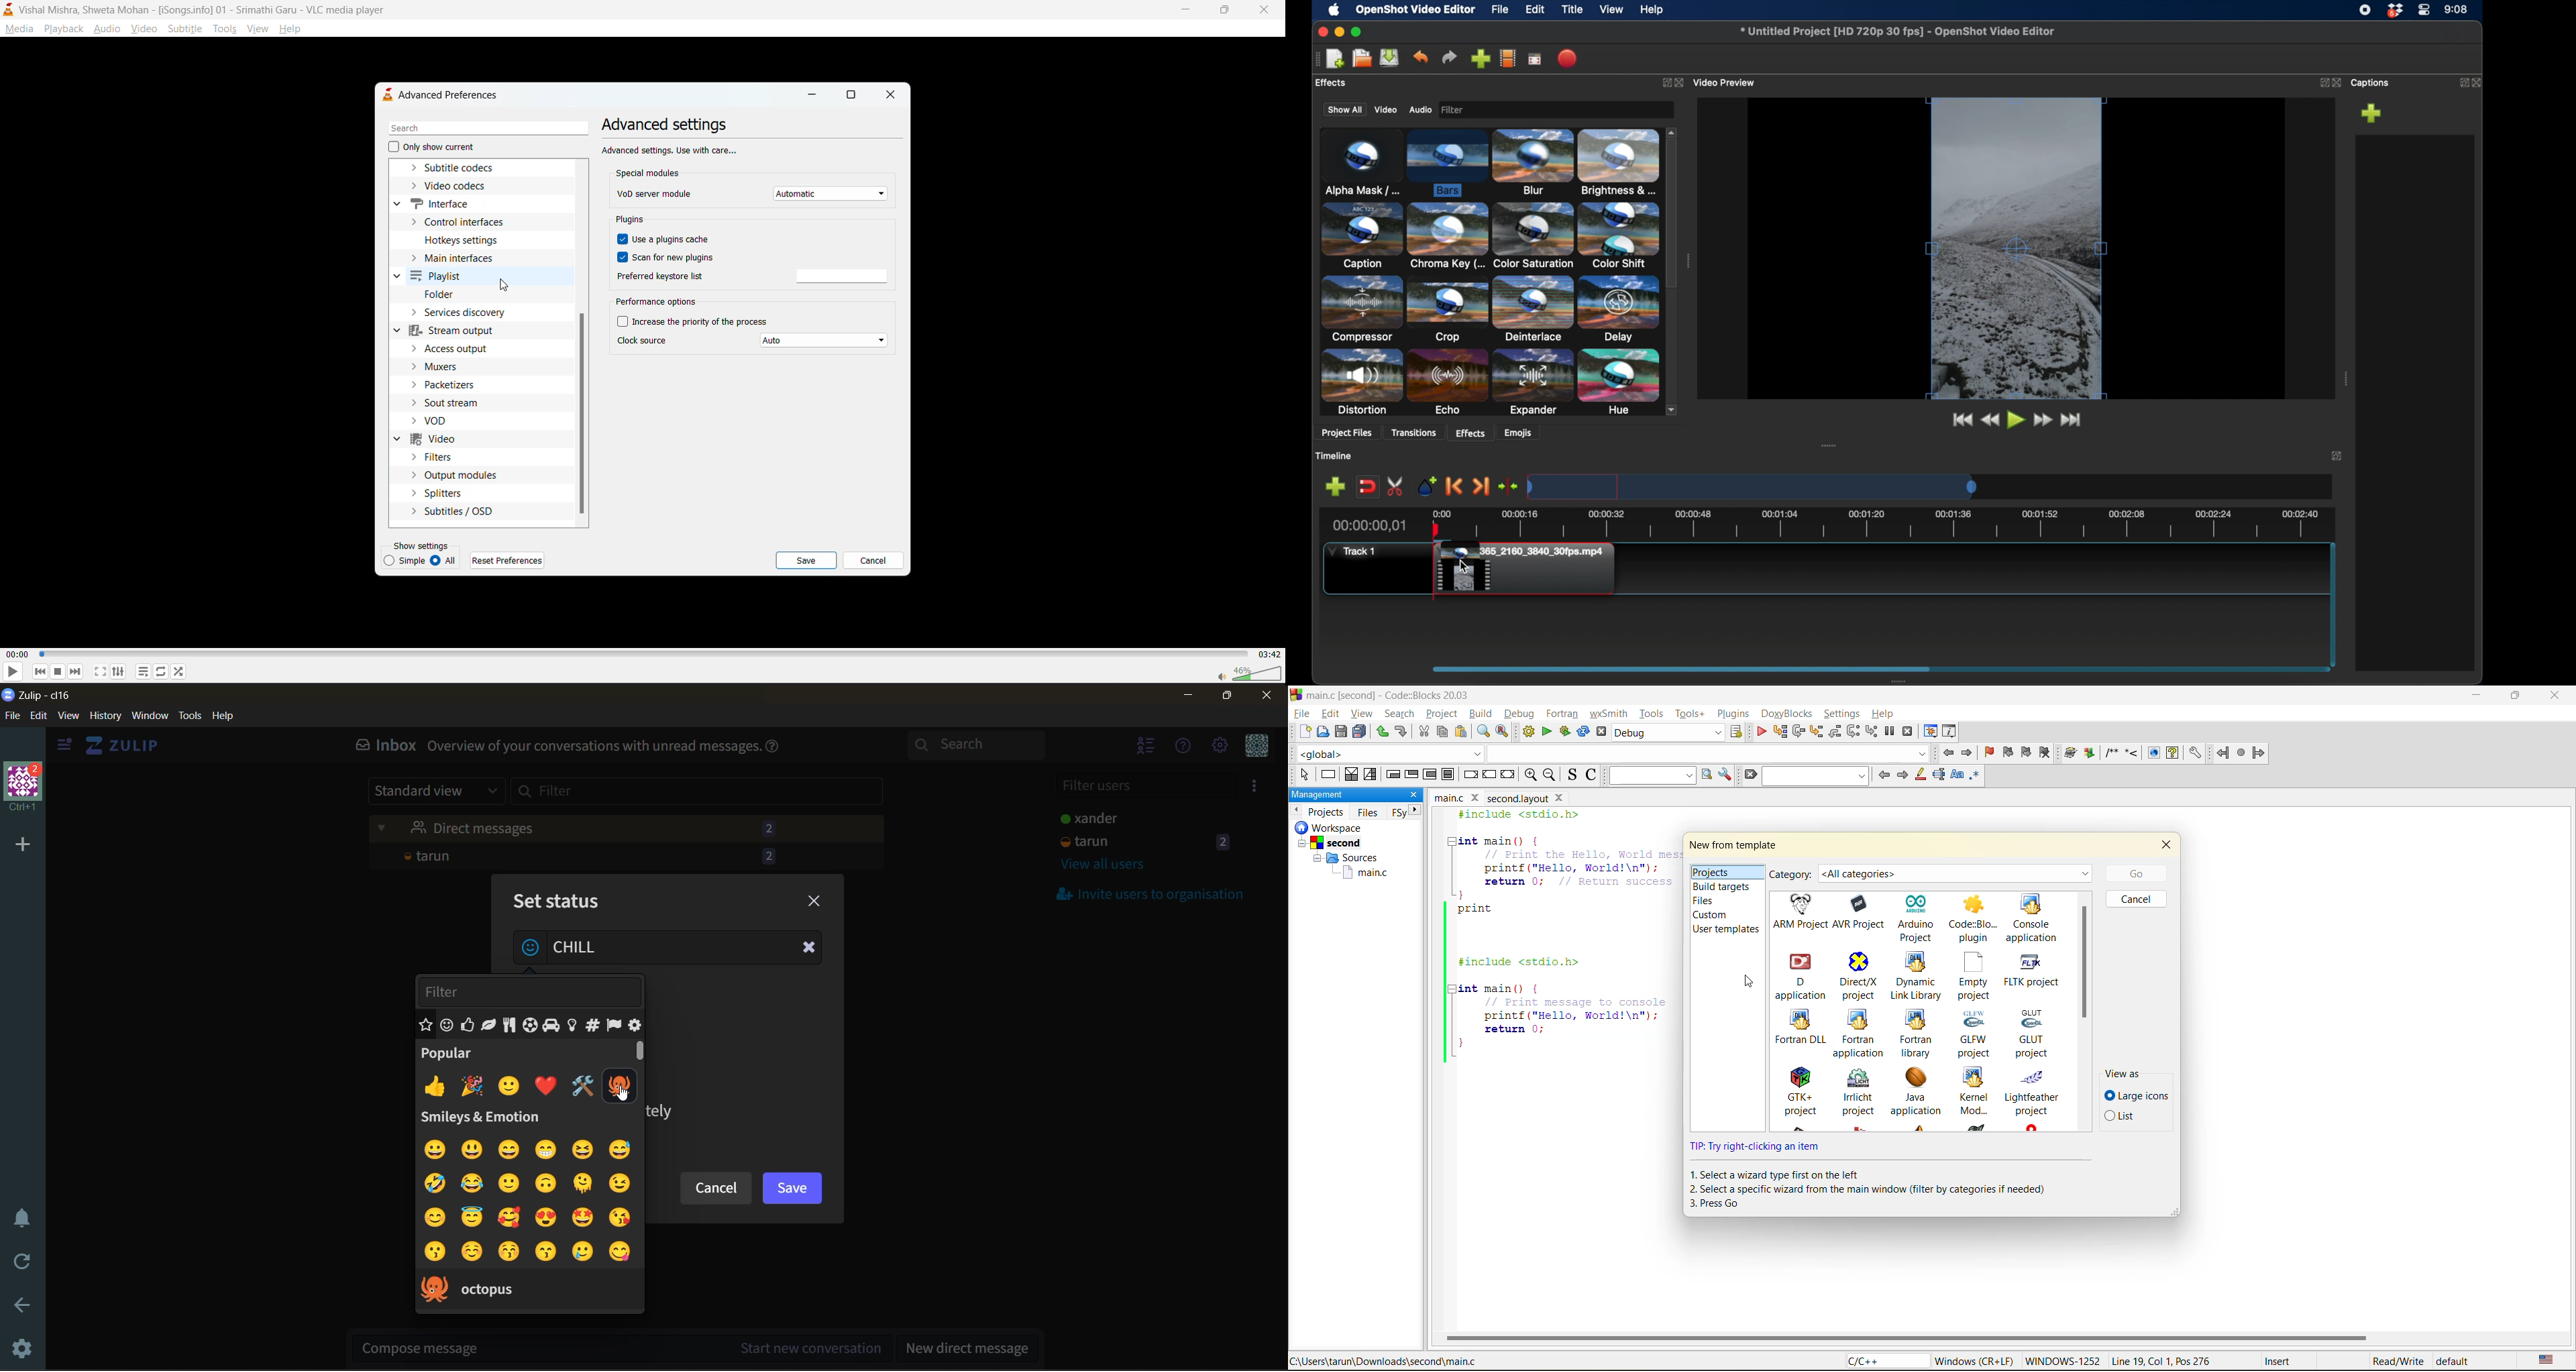 The height and width of the screenshot is (1372, 2576). I want to click on blur, so click(1534, 162).